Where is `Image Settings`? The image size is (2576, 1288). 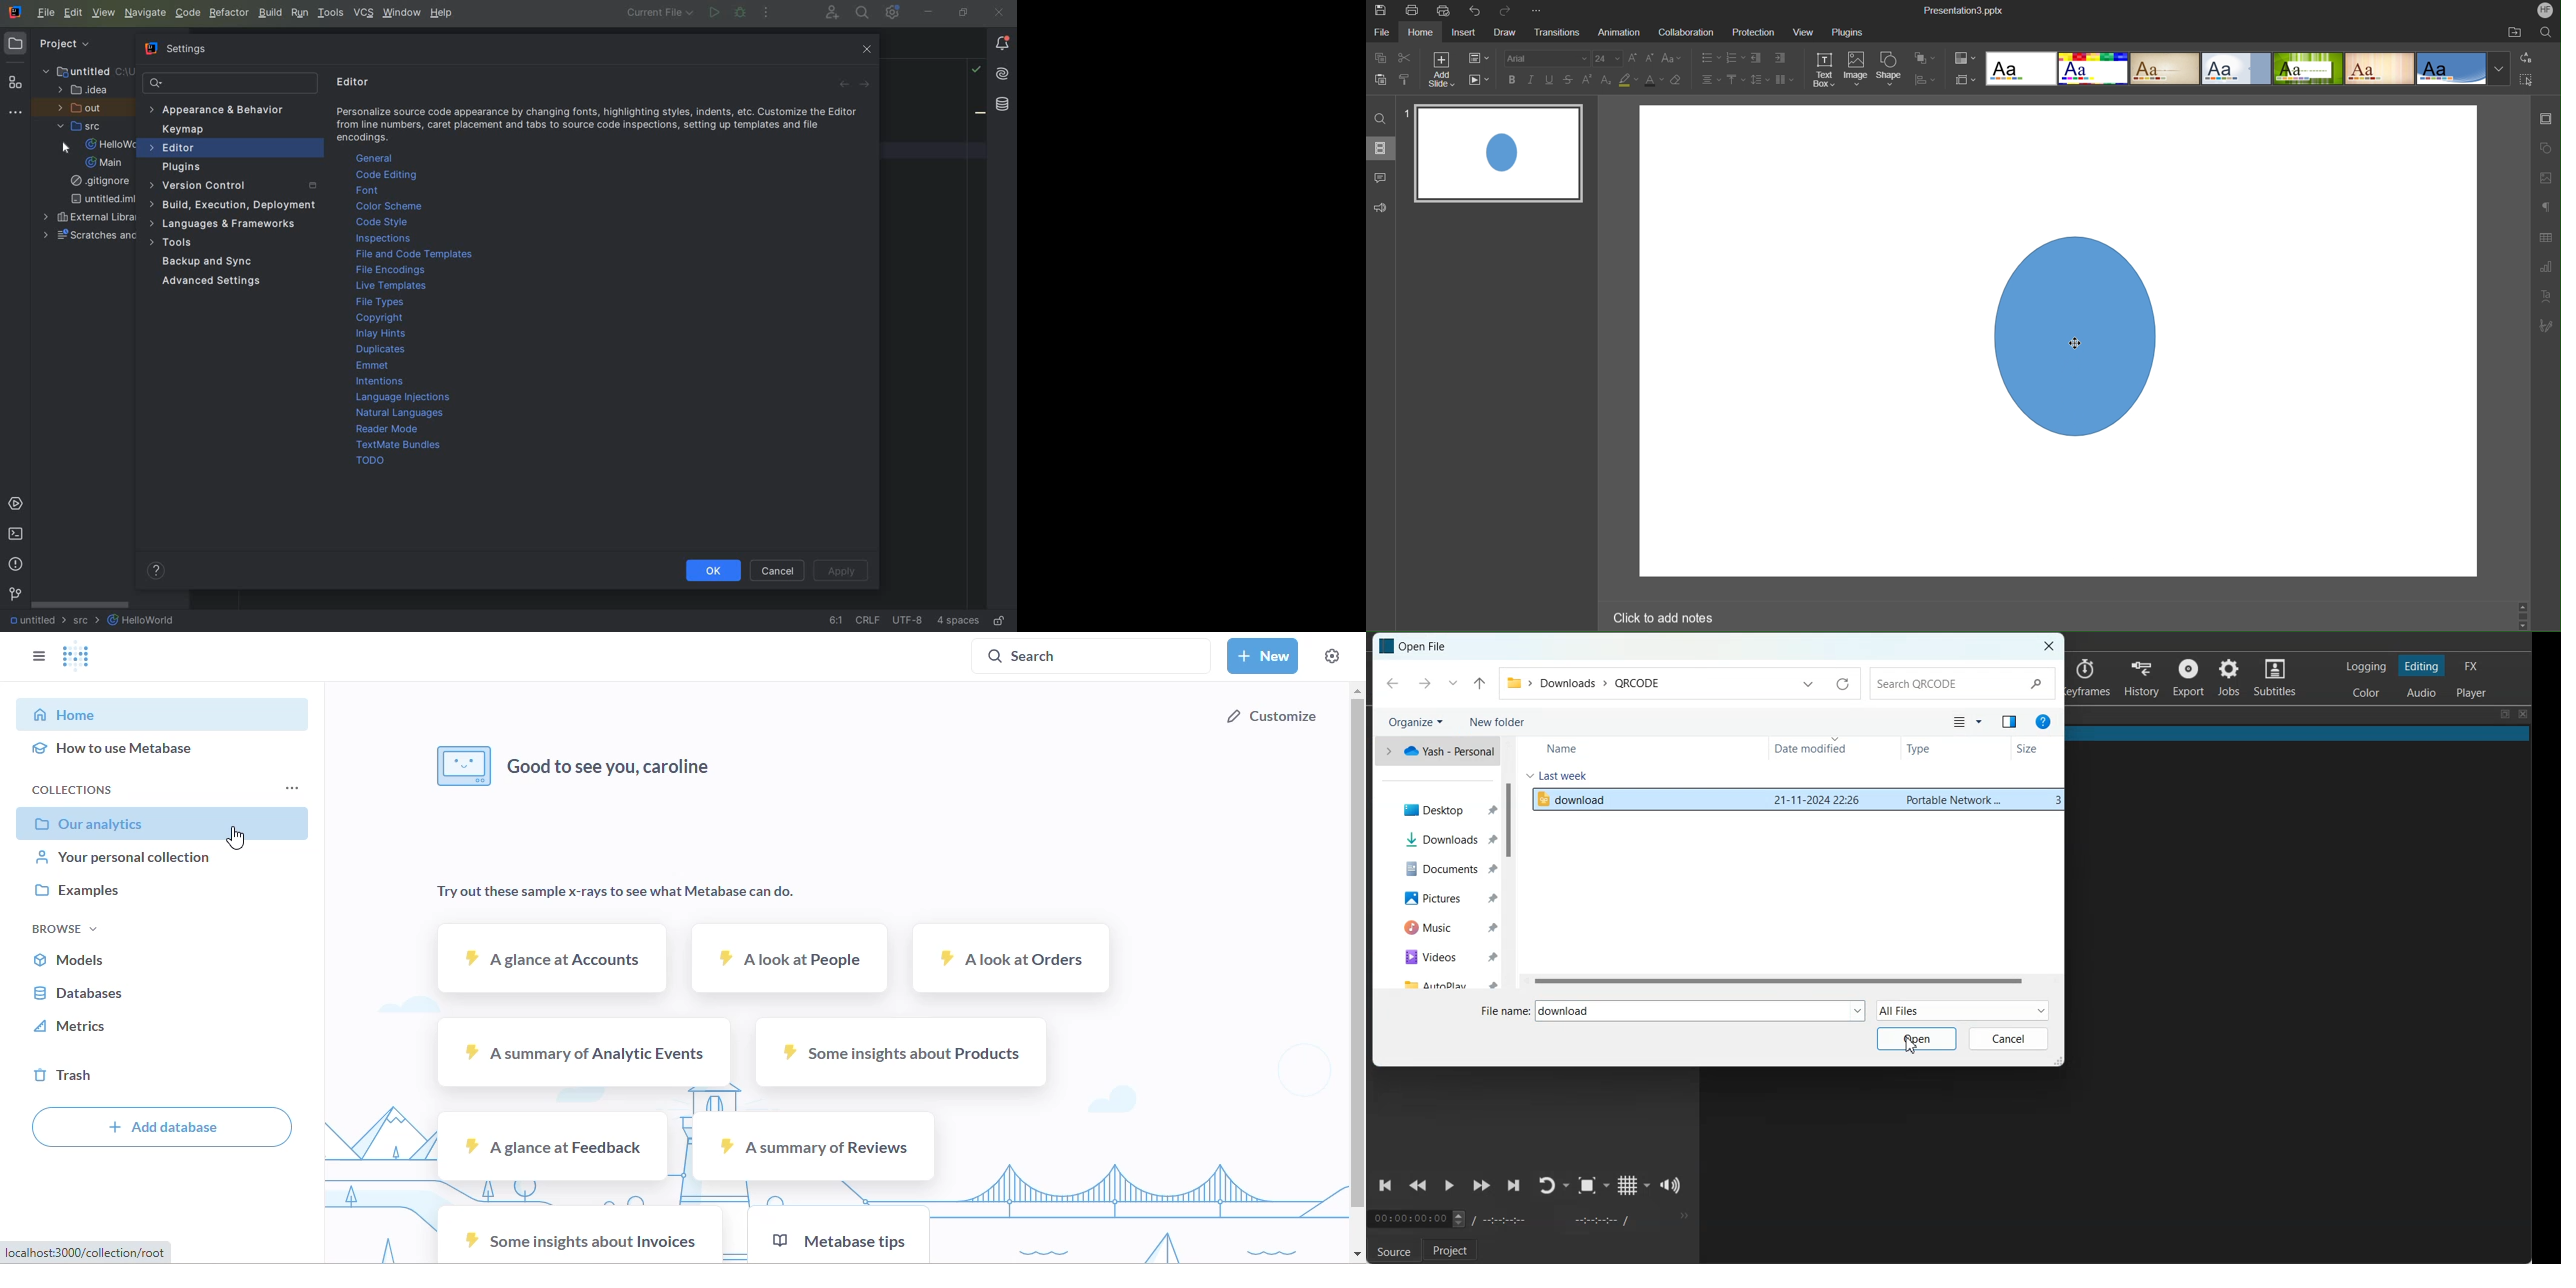
Image Settings is located at coordinates (2548, 178).